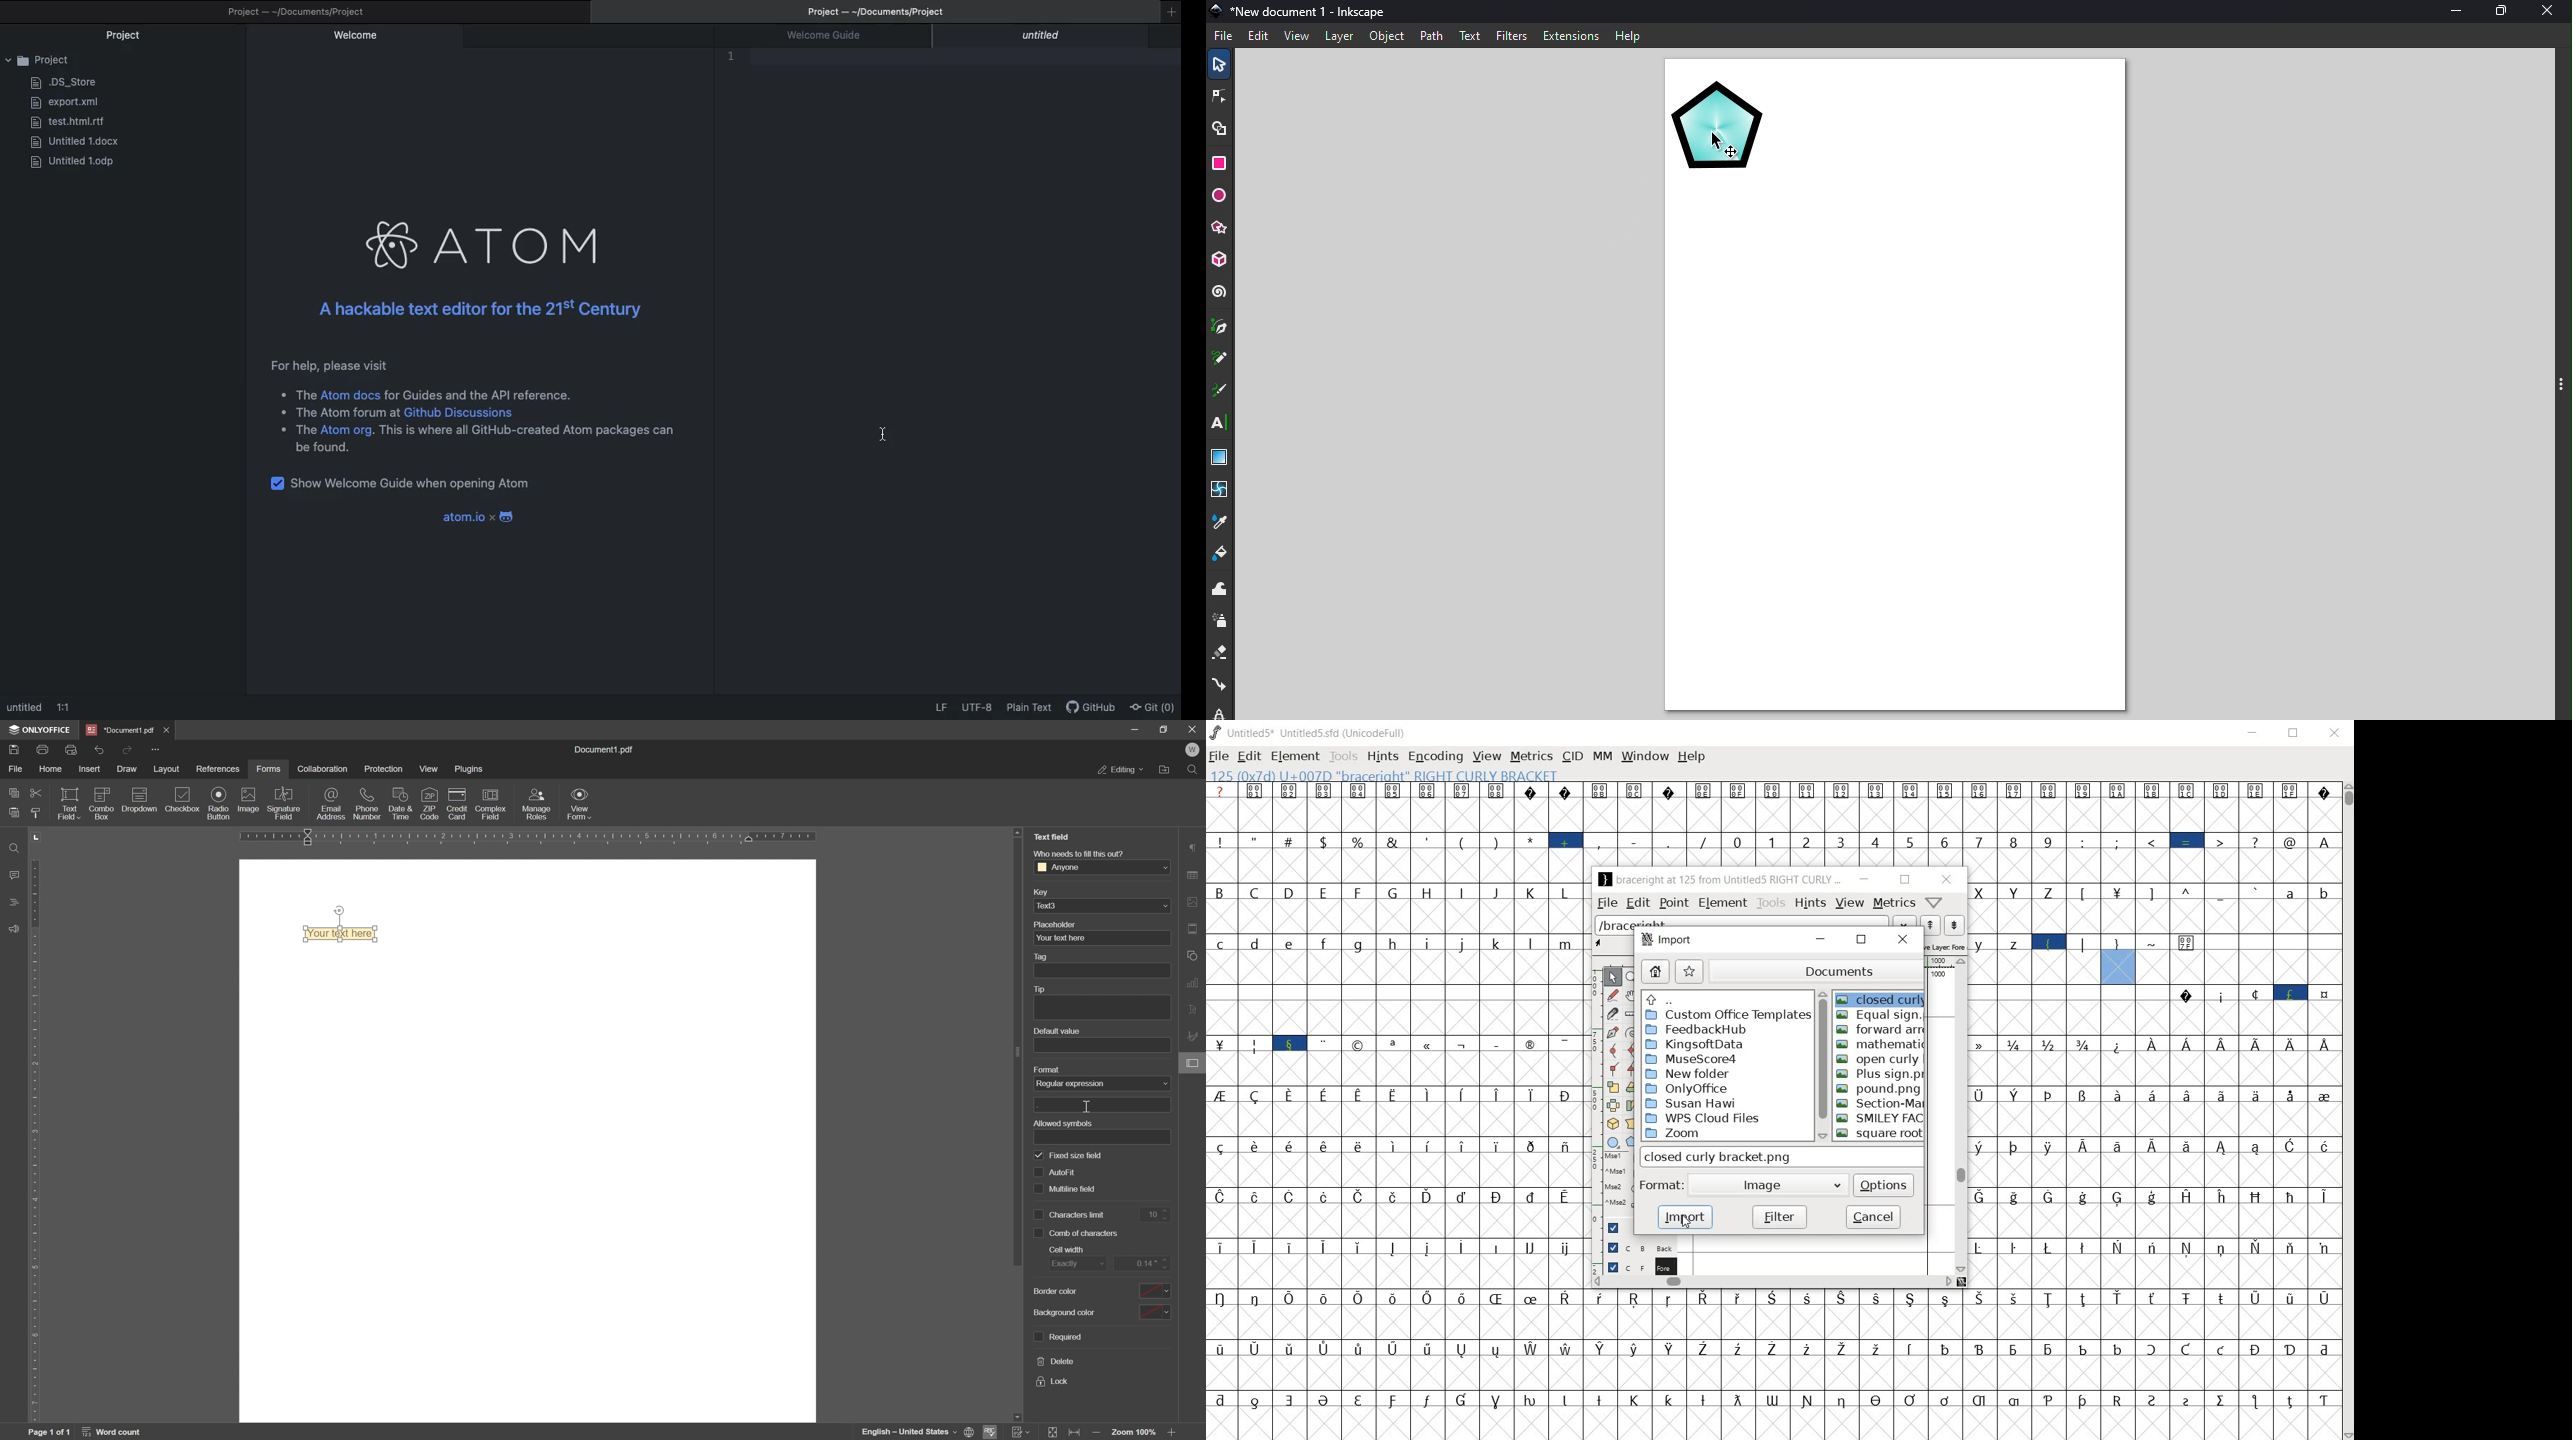 This screenshot has width=2576, height=1456. I want to click on WINDOW, so click(1646, 755).